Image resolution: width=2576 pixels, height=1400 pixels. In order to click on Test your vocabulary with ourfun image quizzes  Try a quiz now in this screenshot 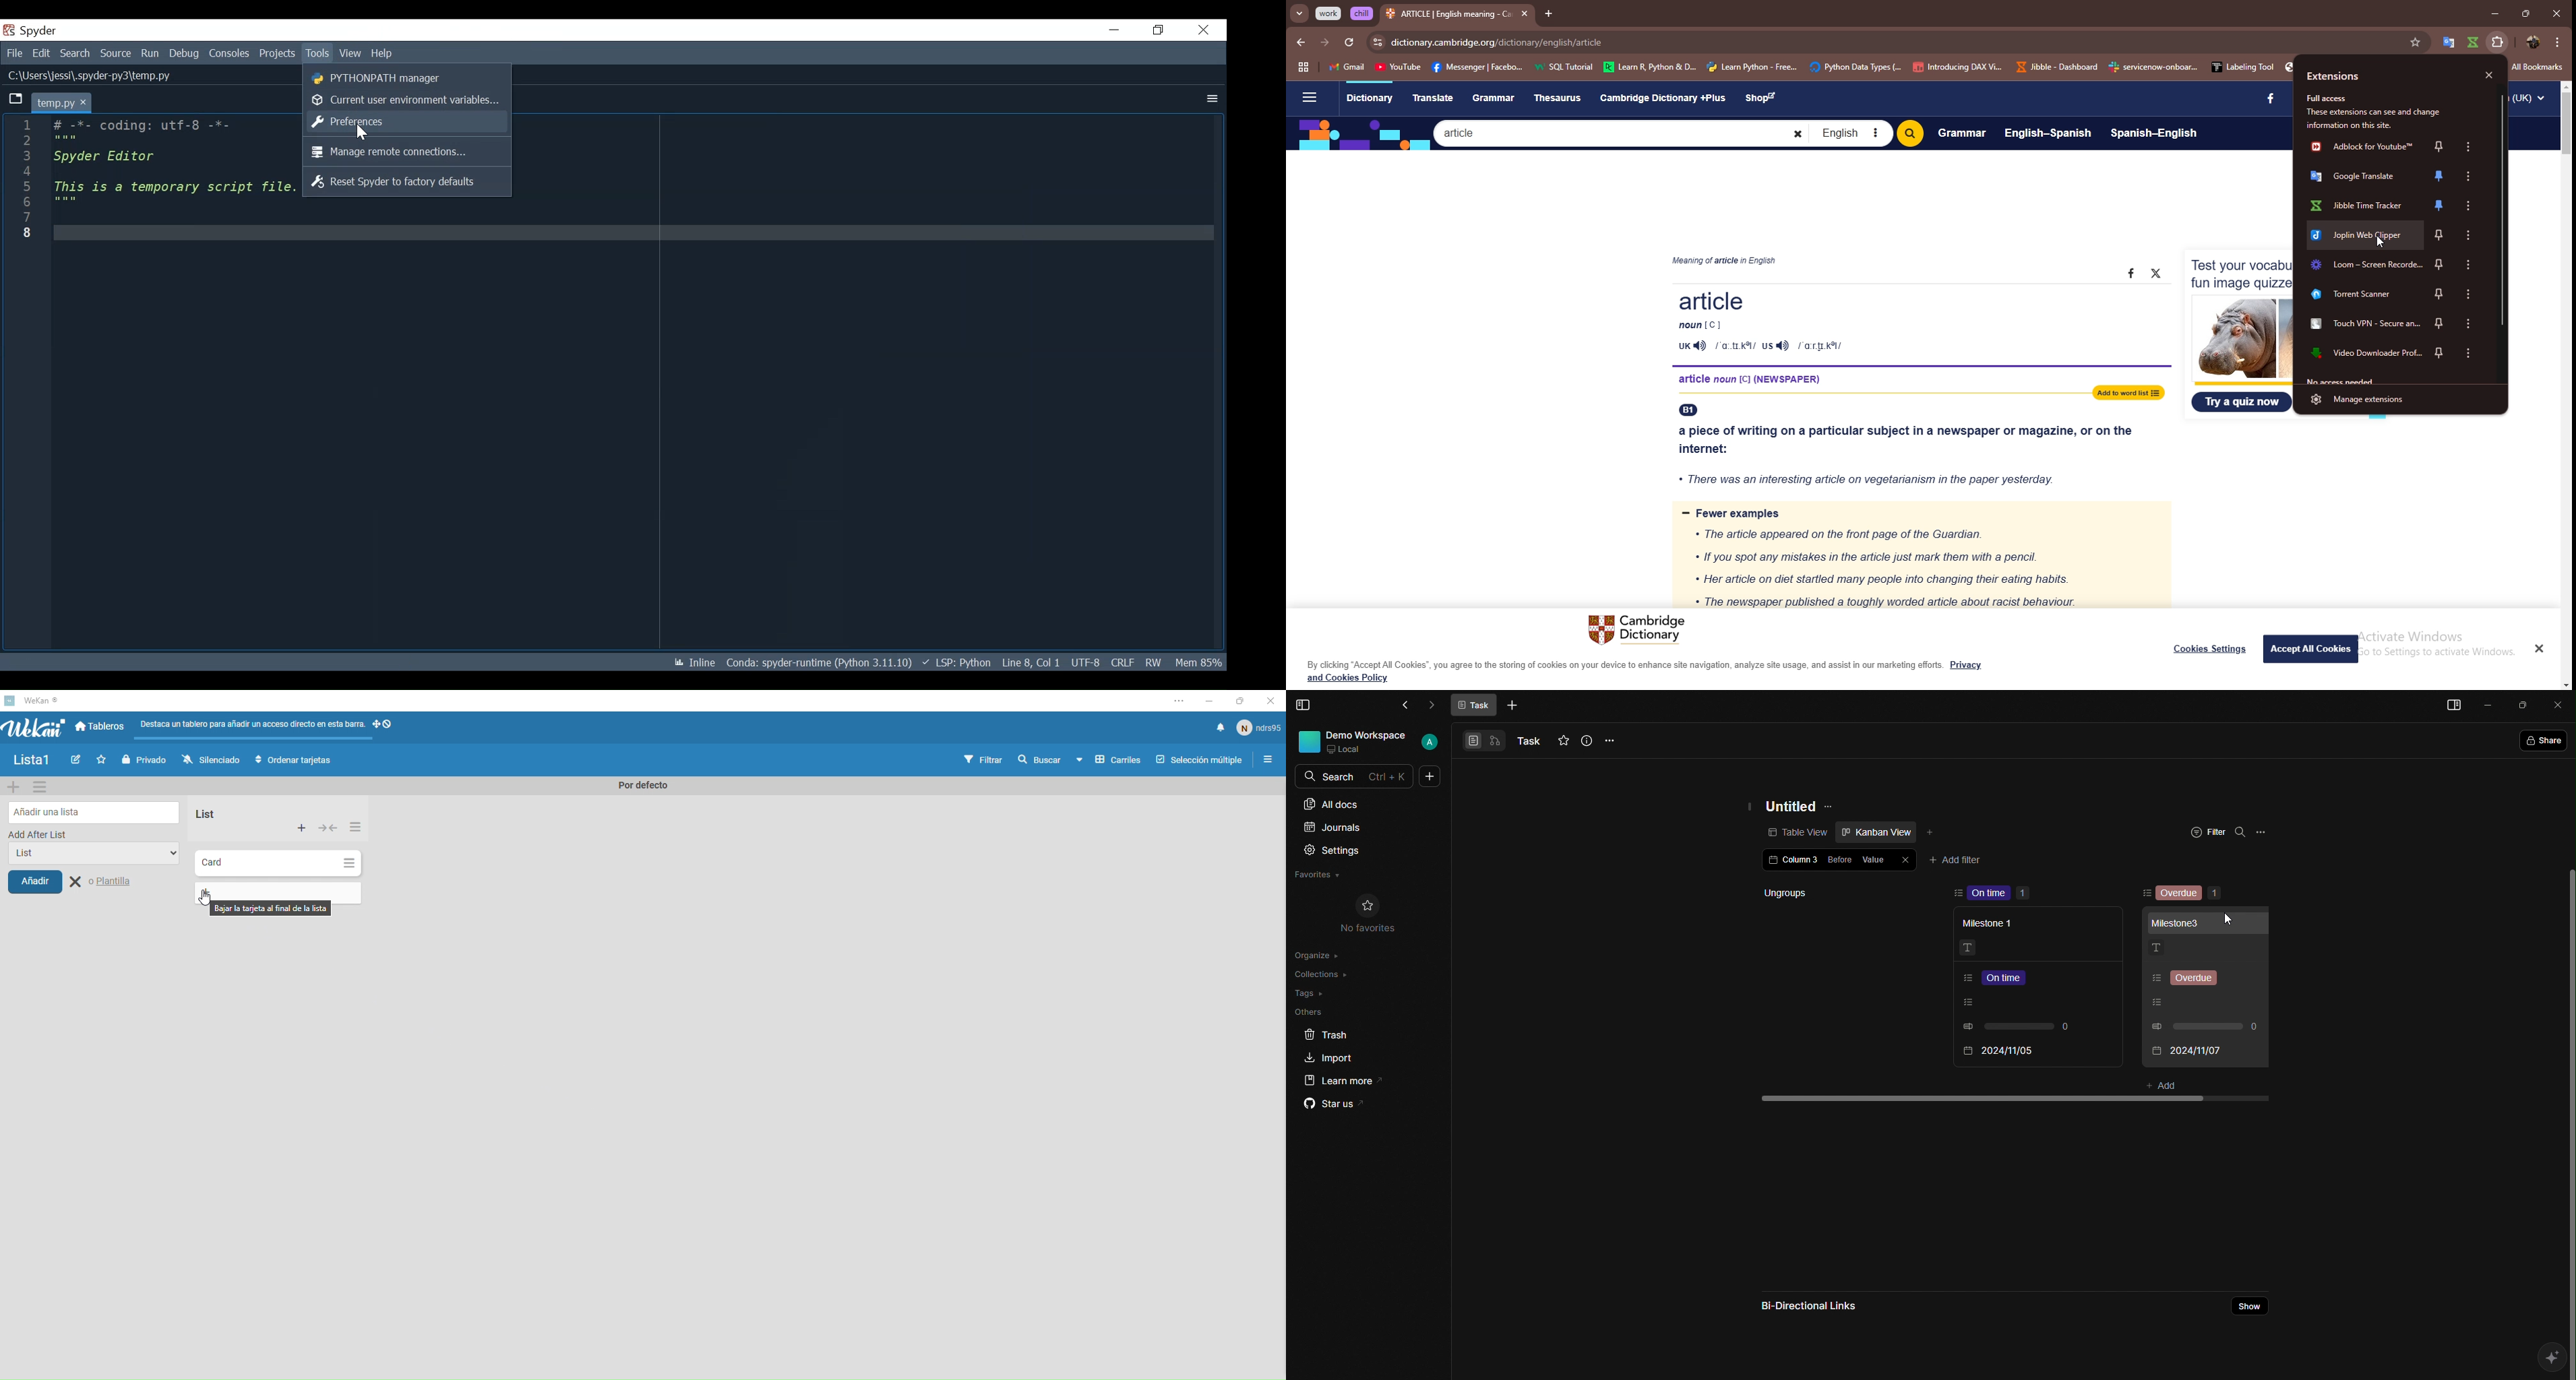, I will do `click(2239, 332)`.